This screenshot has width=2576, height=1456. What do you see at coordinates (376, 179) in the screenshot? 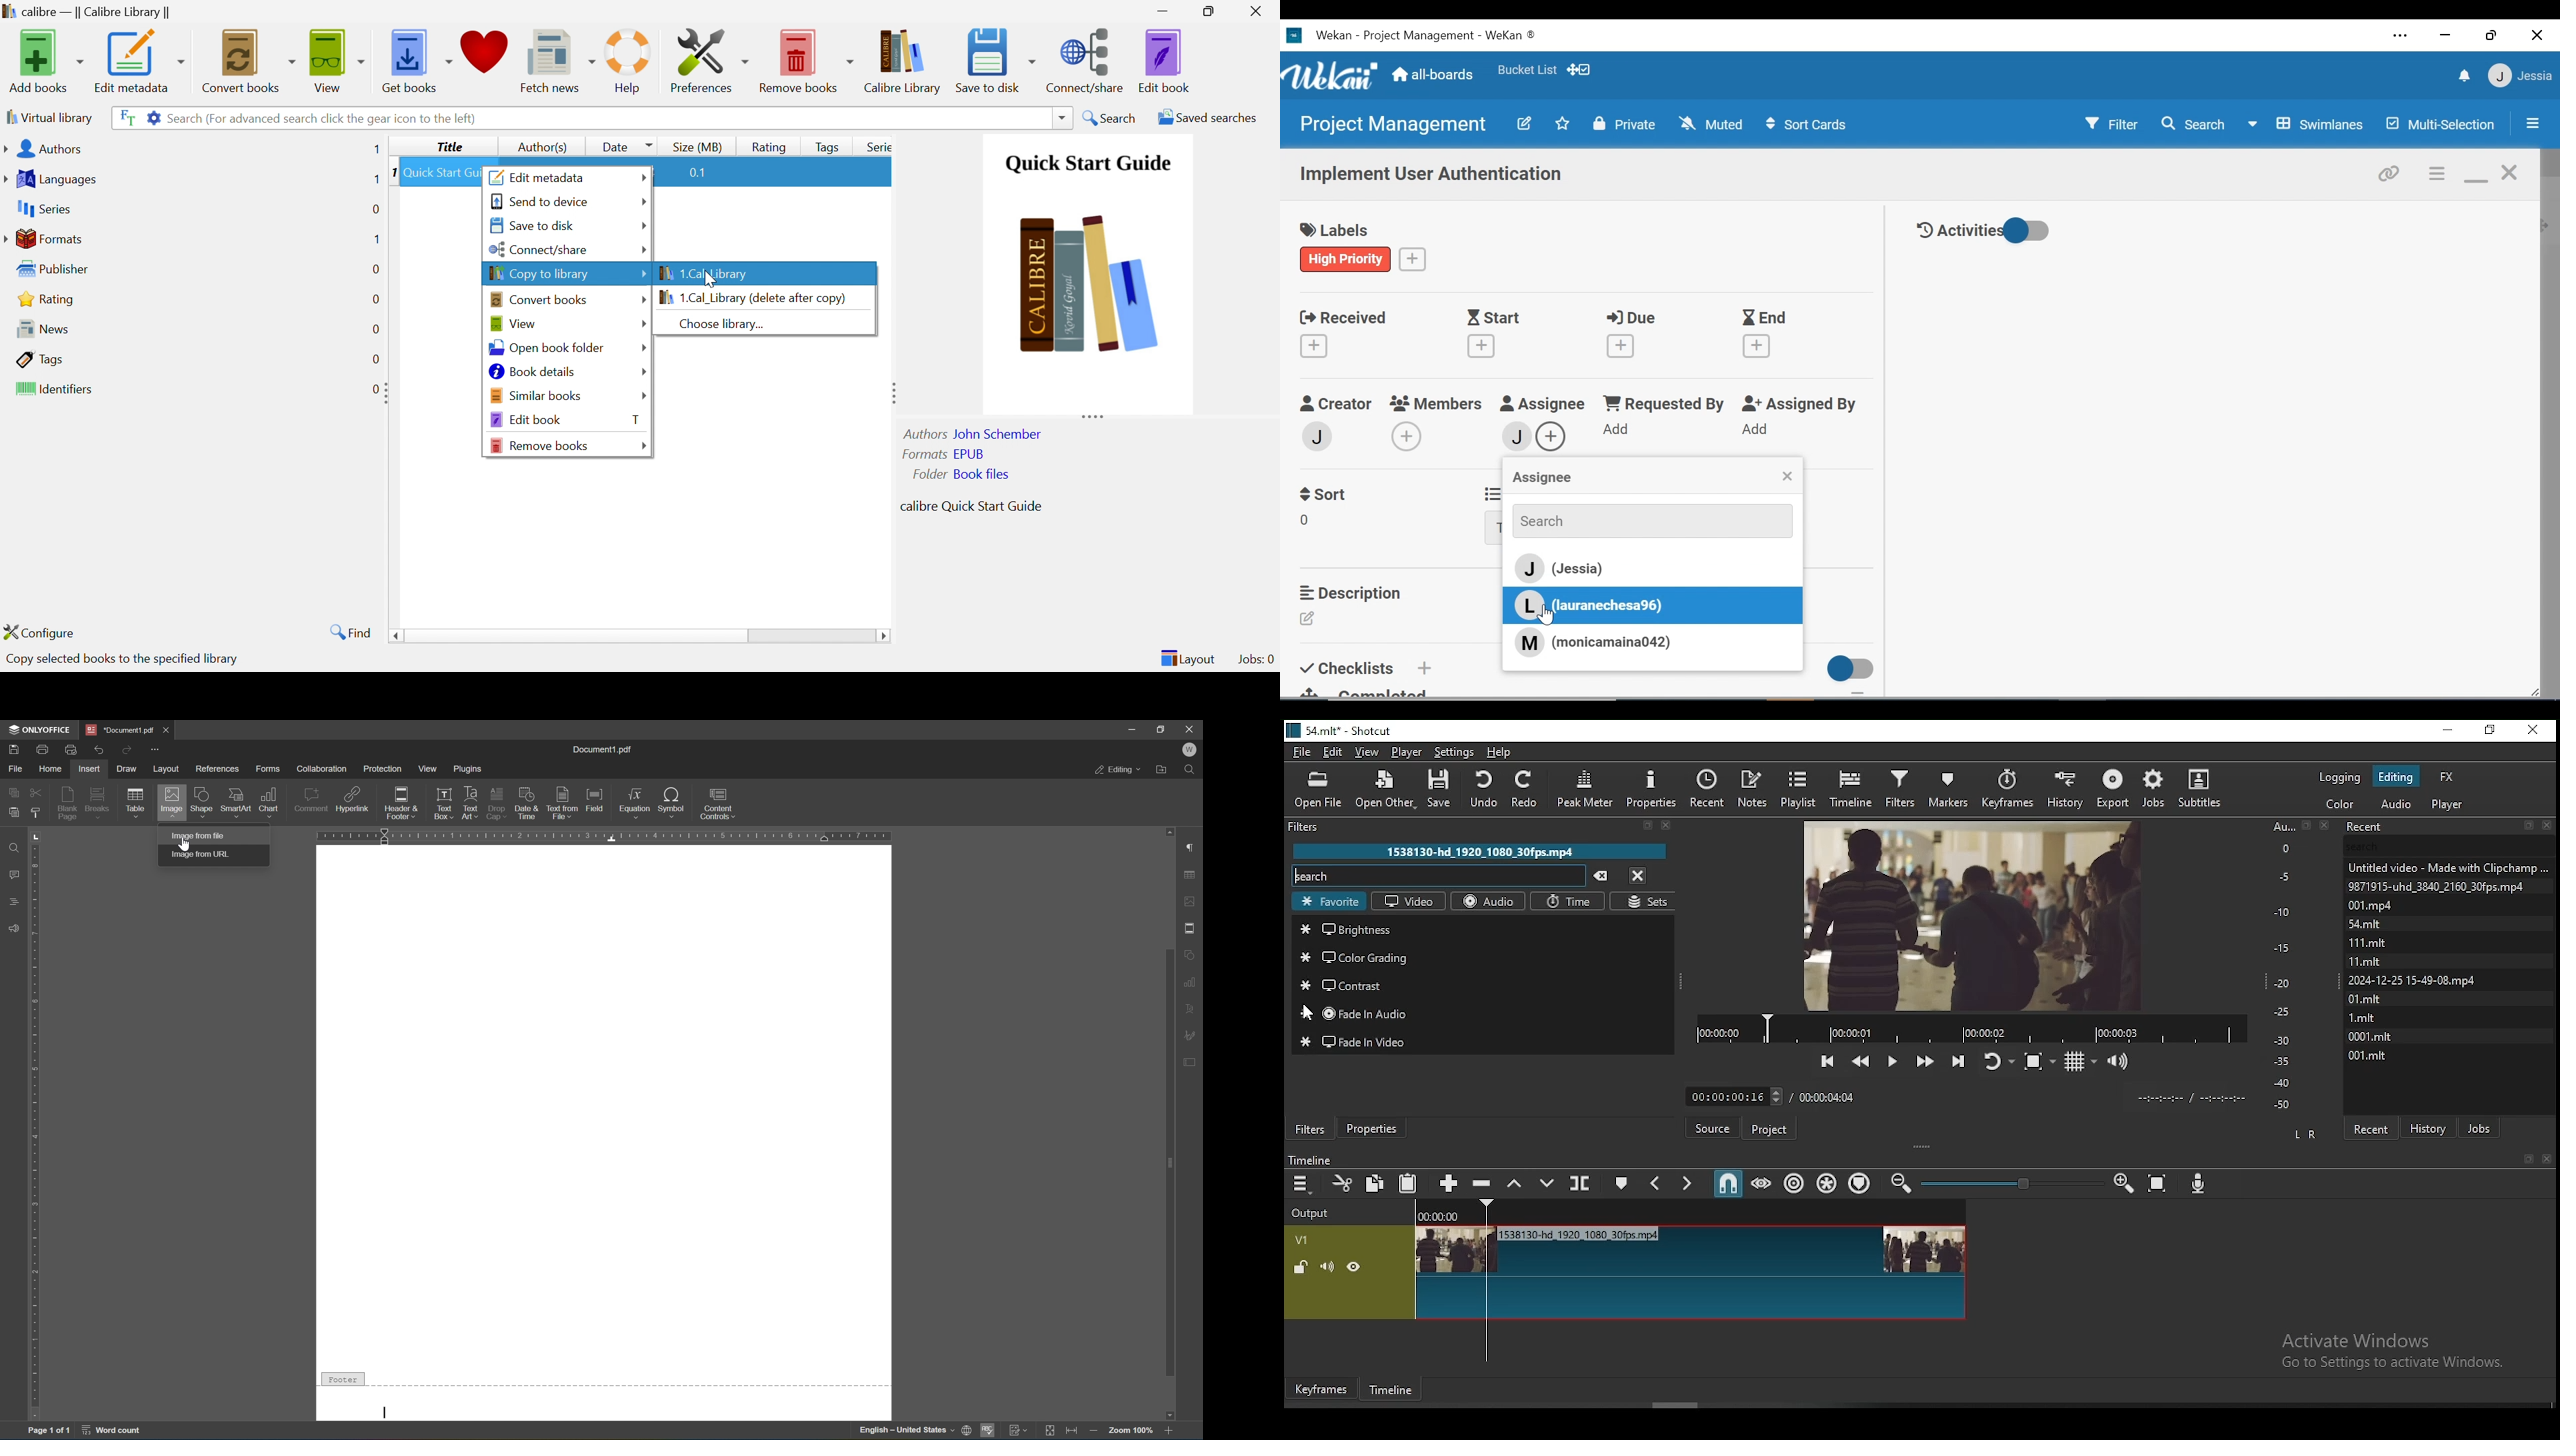
I see `1` at bounding box center [376, 179].